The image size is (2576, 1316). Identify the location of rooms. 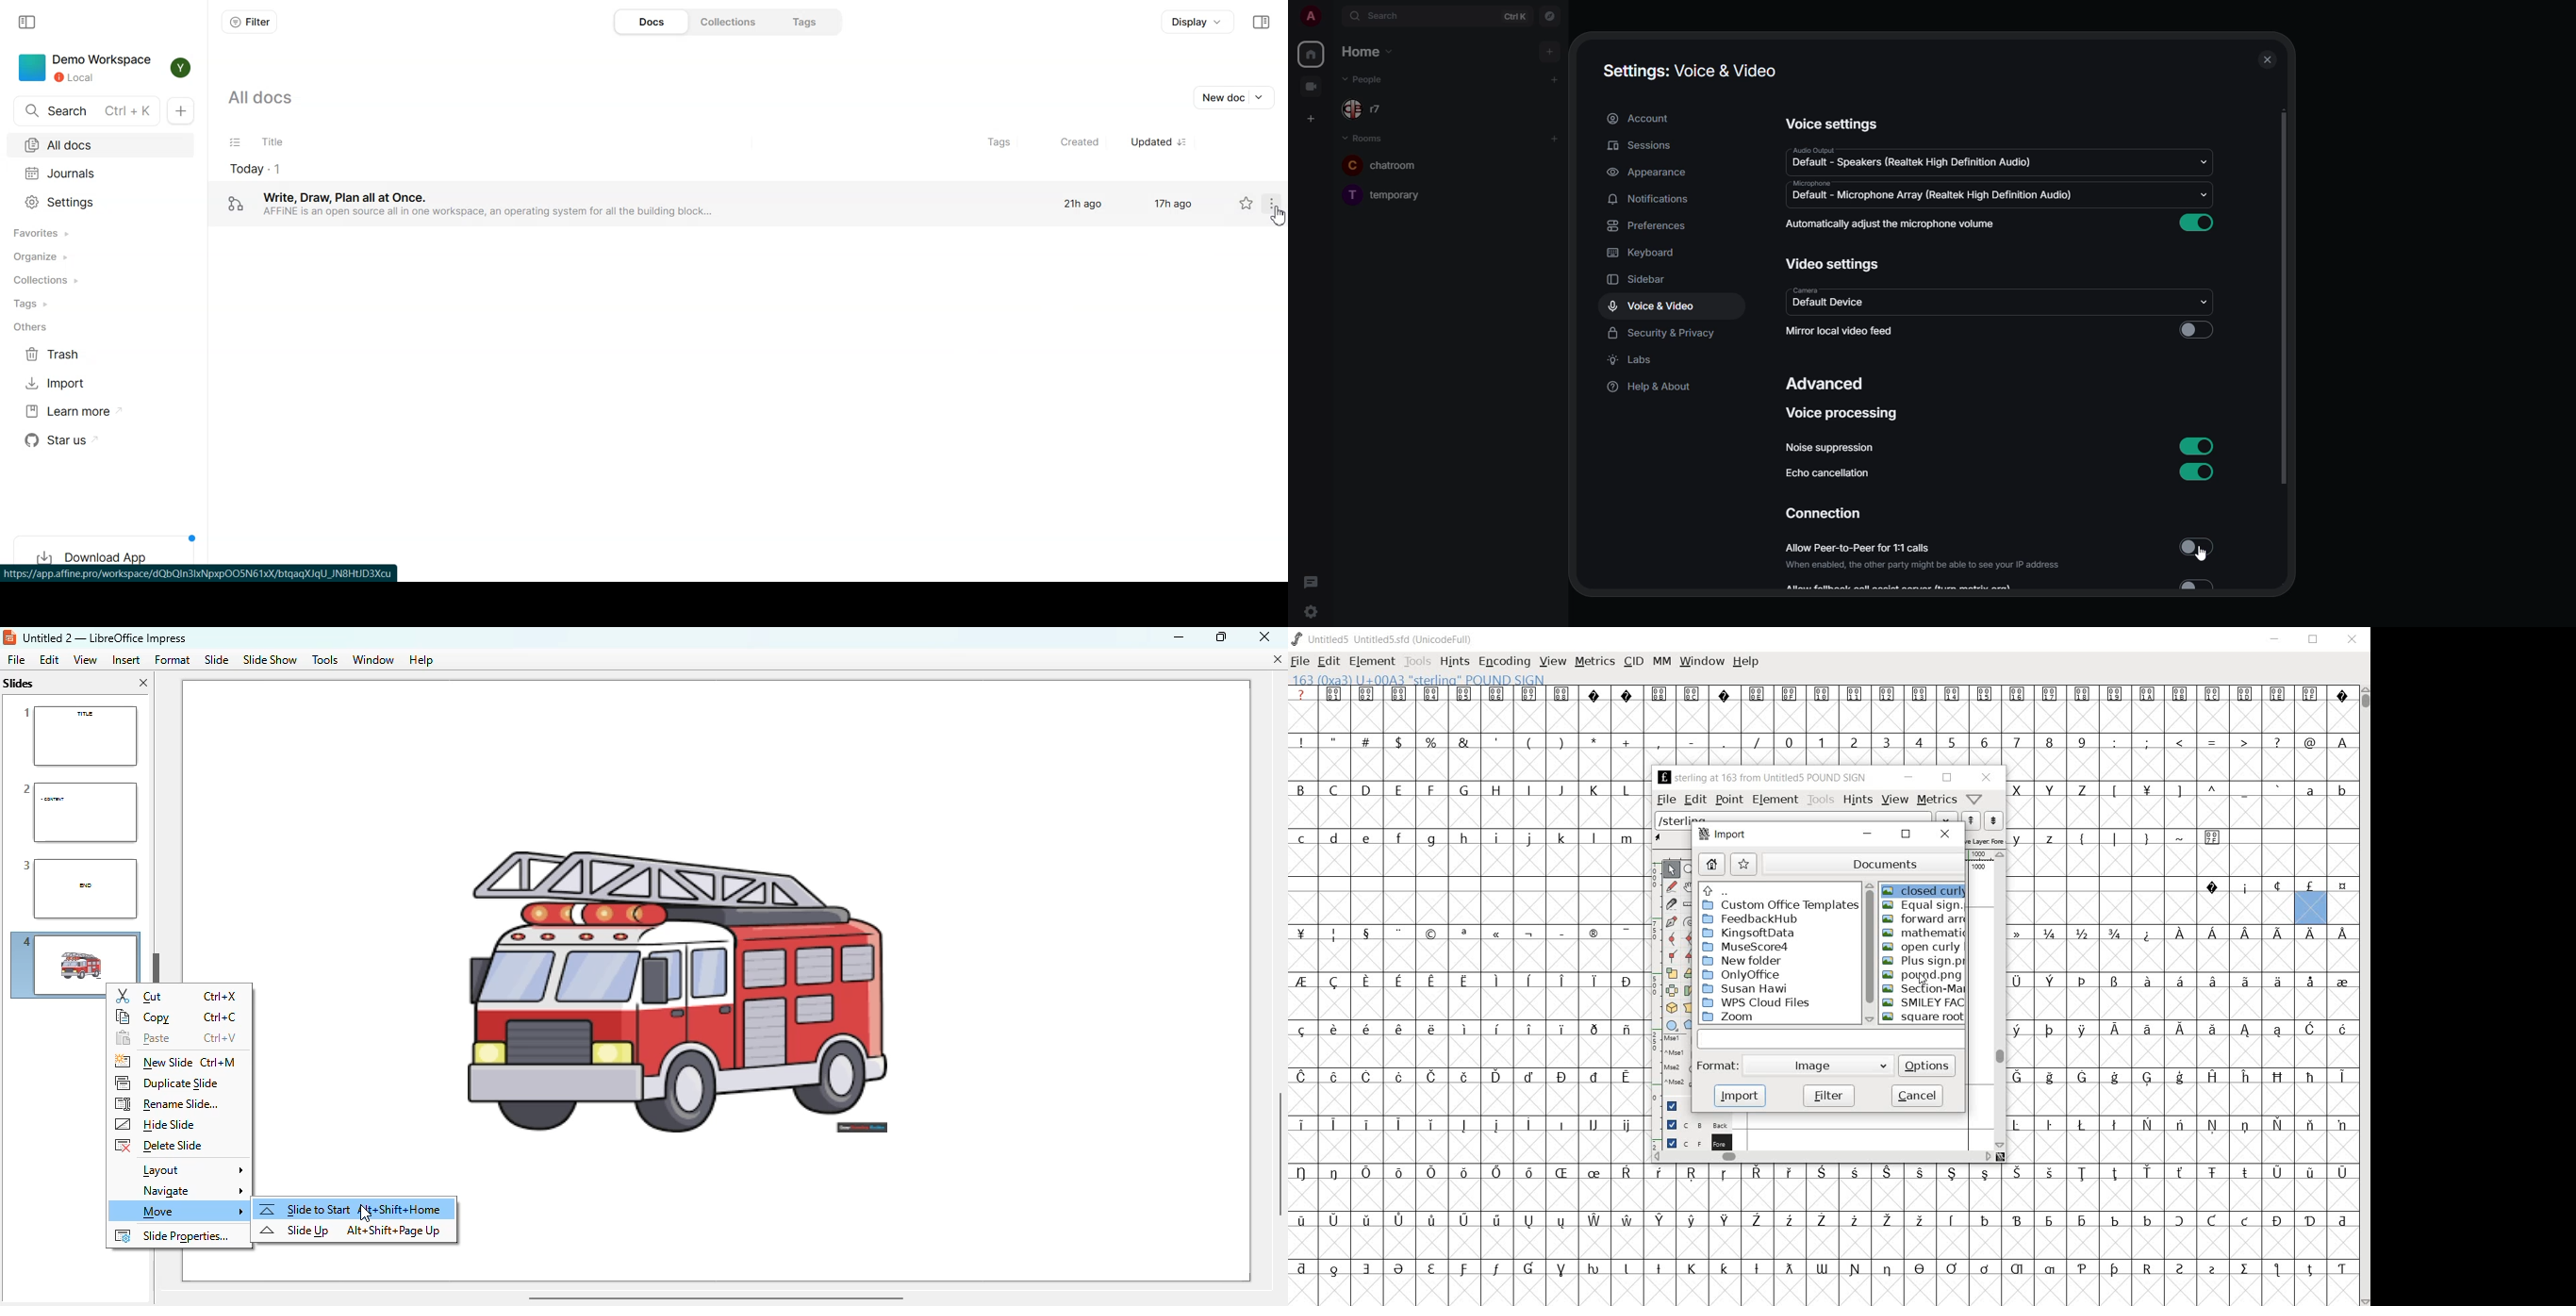
(1367, 139).